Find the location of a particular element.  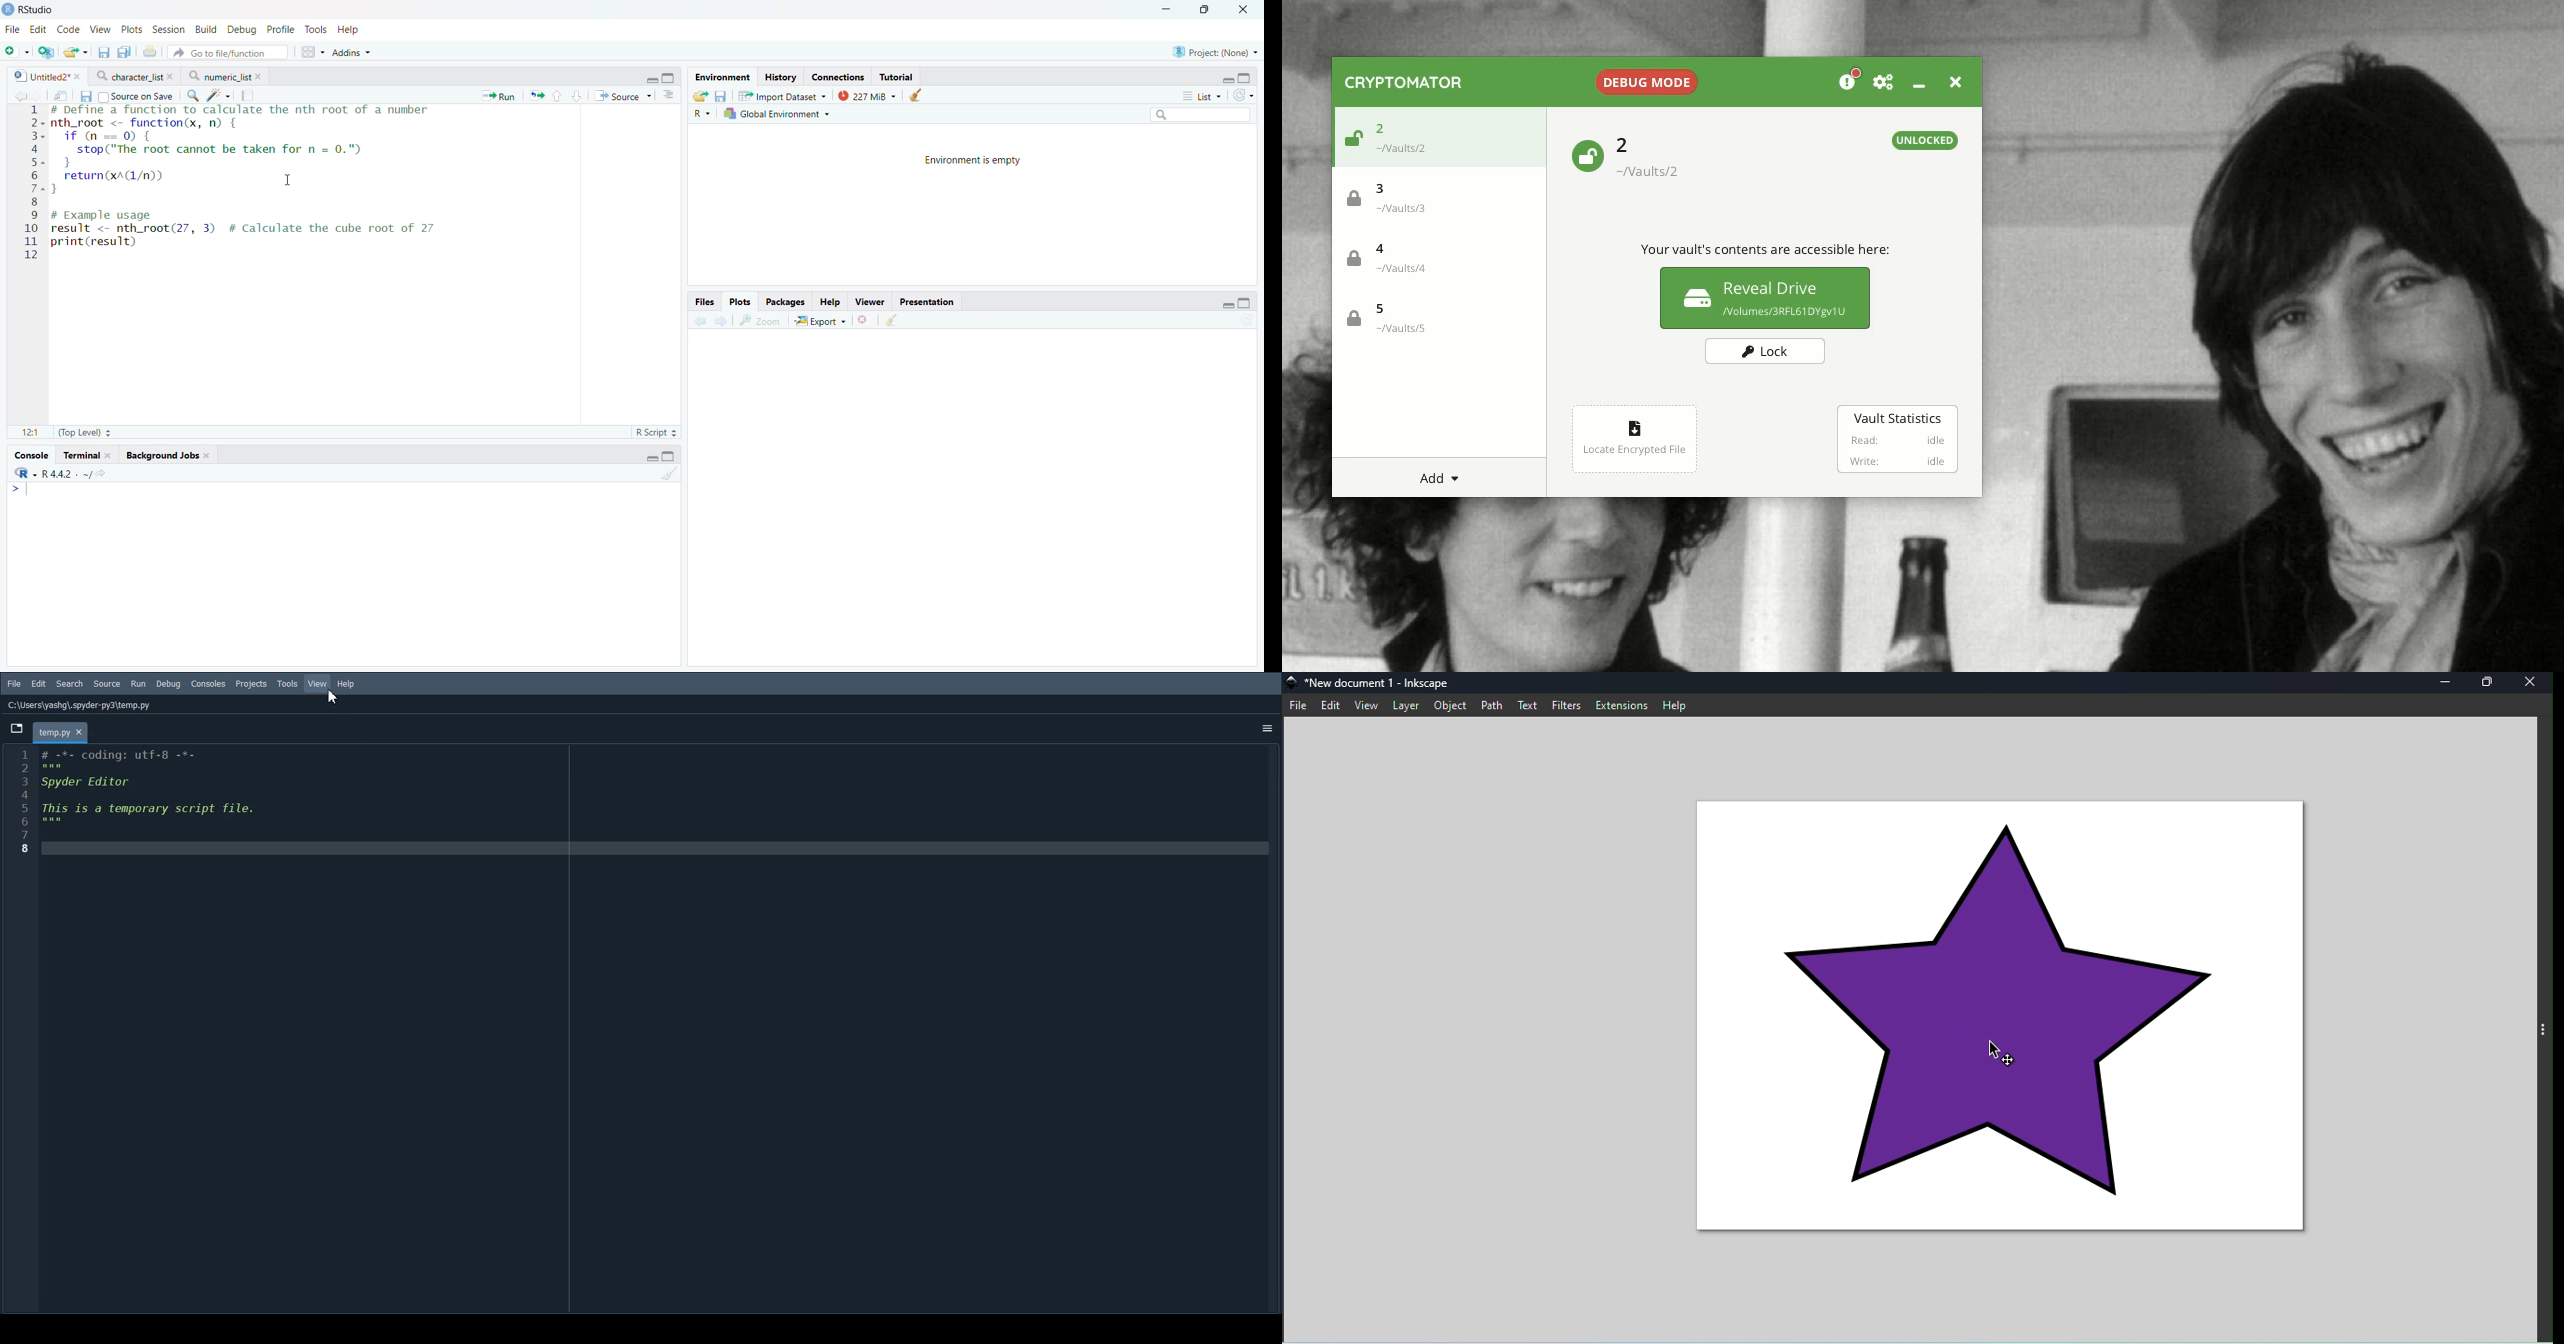

Plots is located at coordinates (741, 300).